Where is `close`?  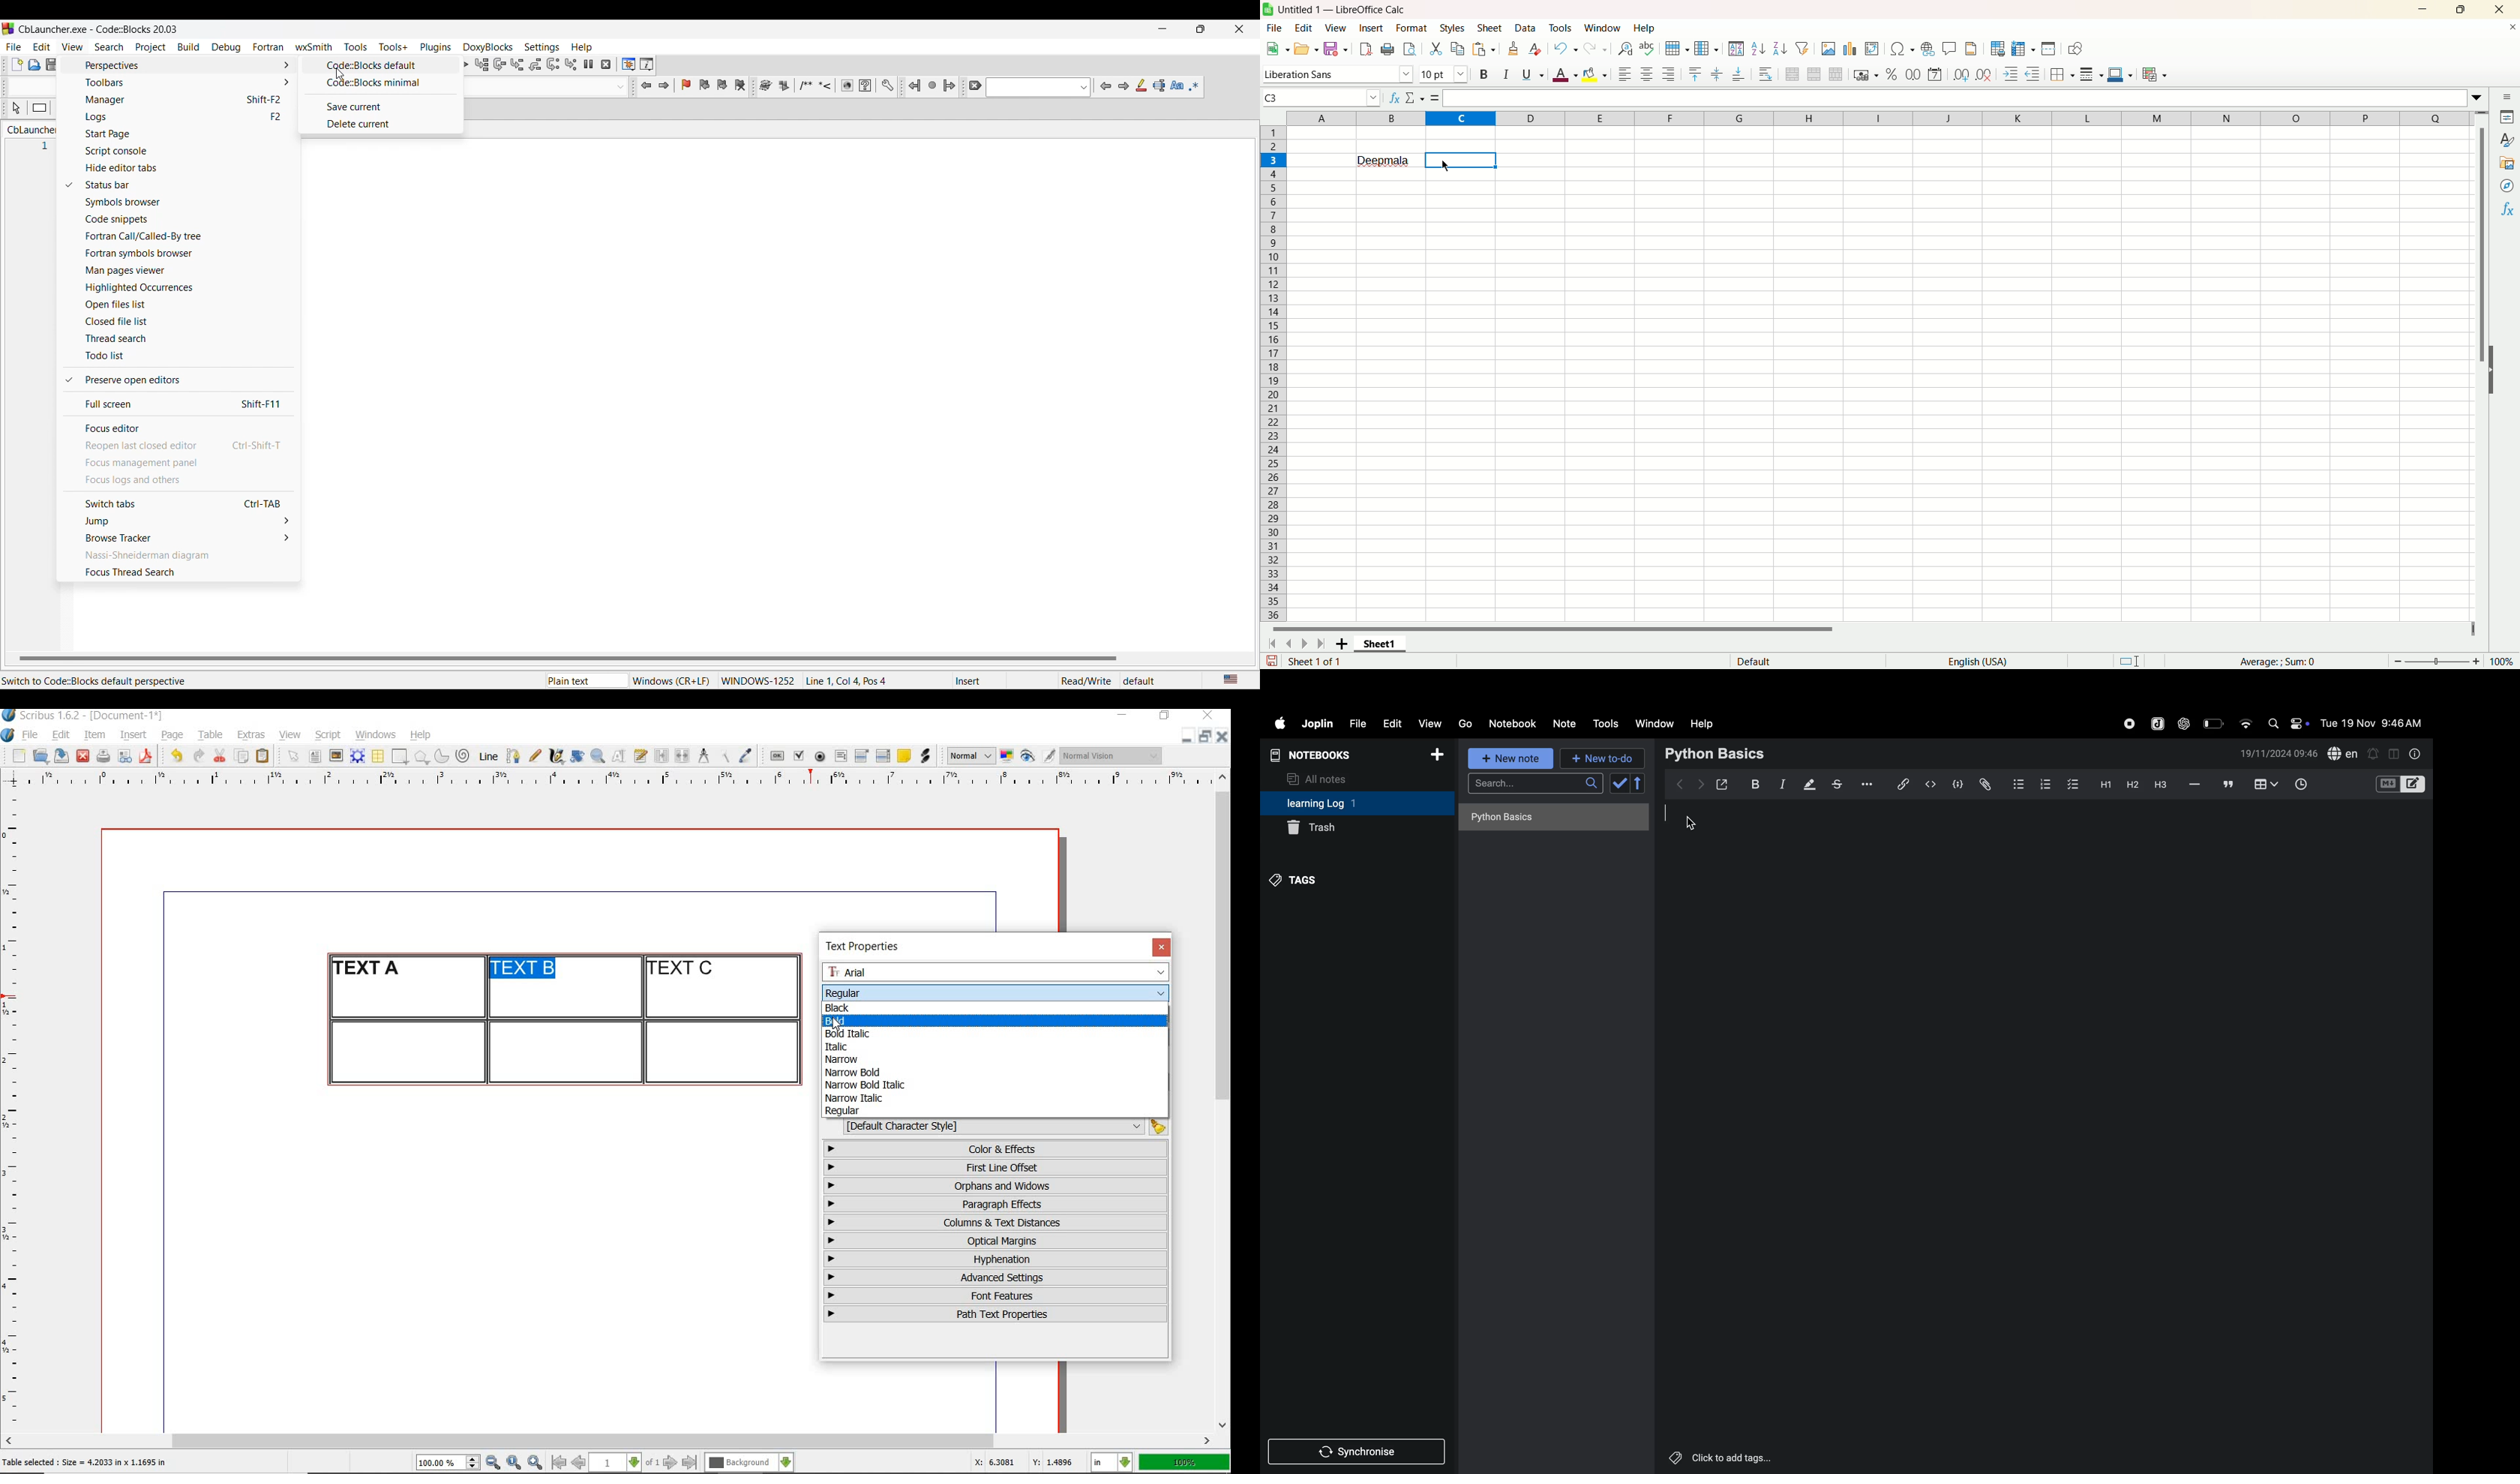
close is located at coordinates (1222, 736).